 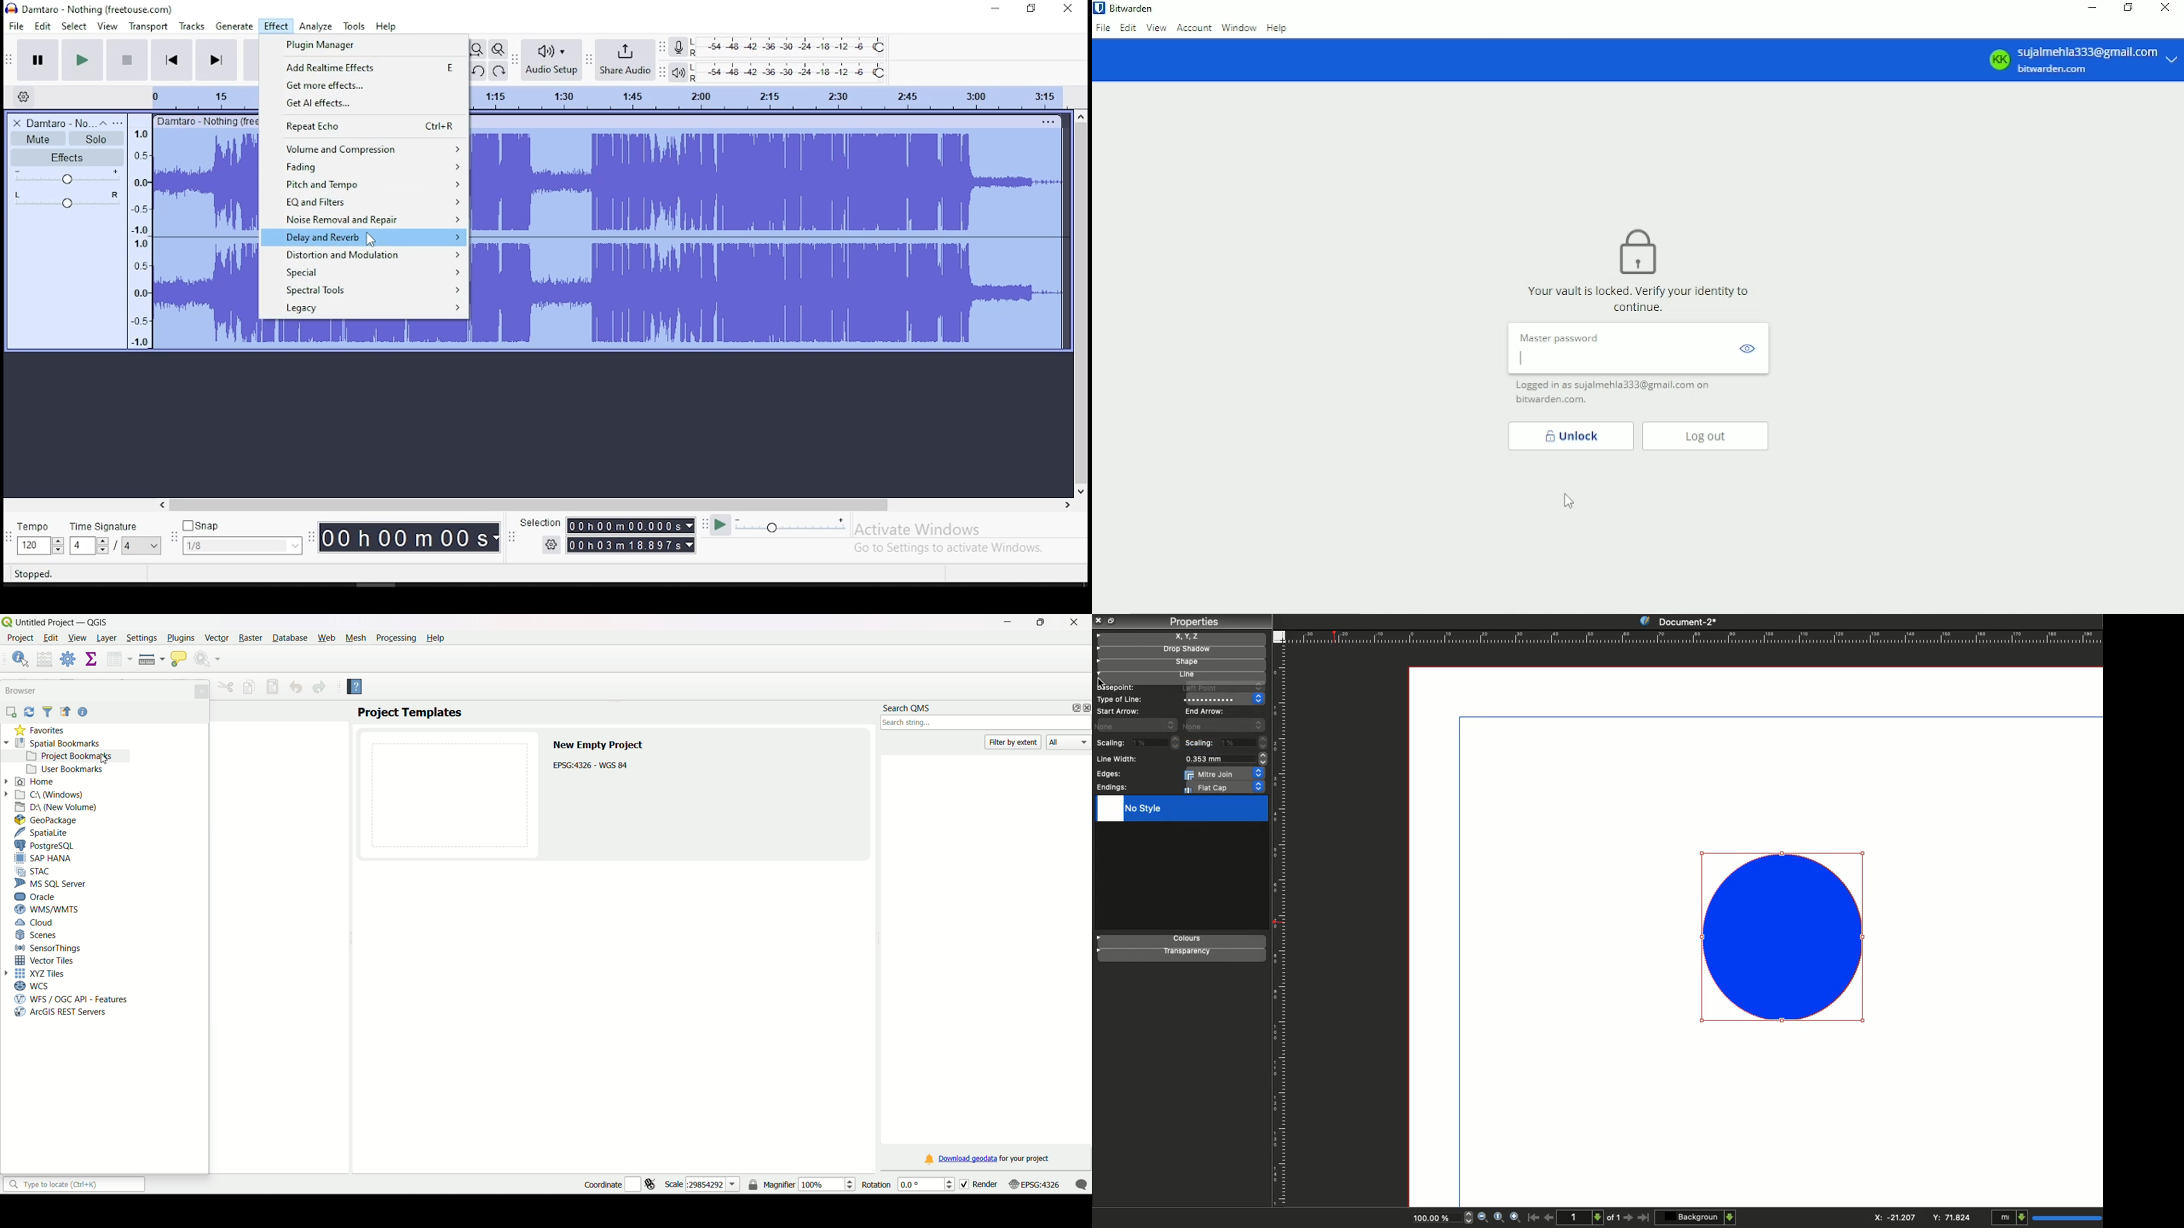 What do you see at coordinates (105, 122) in the screenshot?
I see `collapse` at bounding box center [105, 122].